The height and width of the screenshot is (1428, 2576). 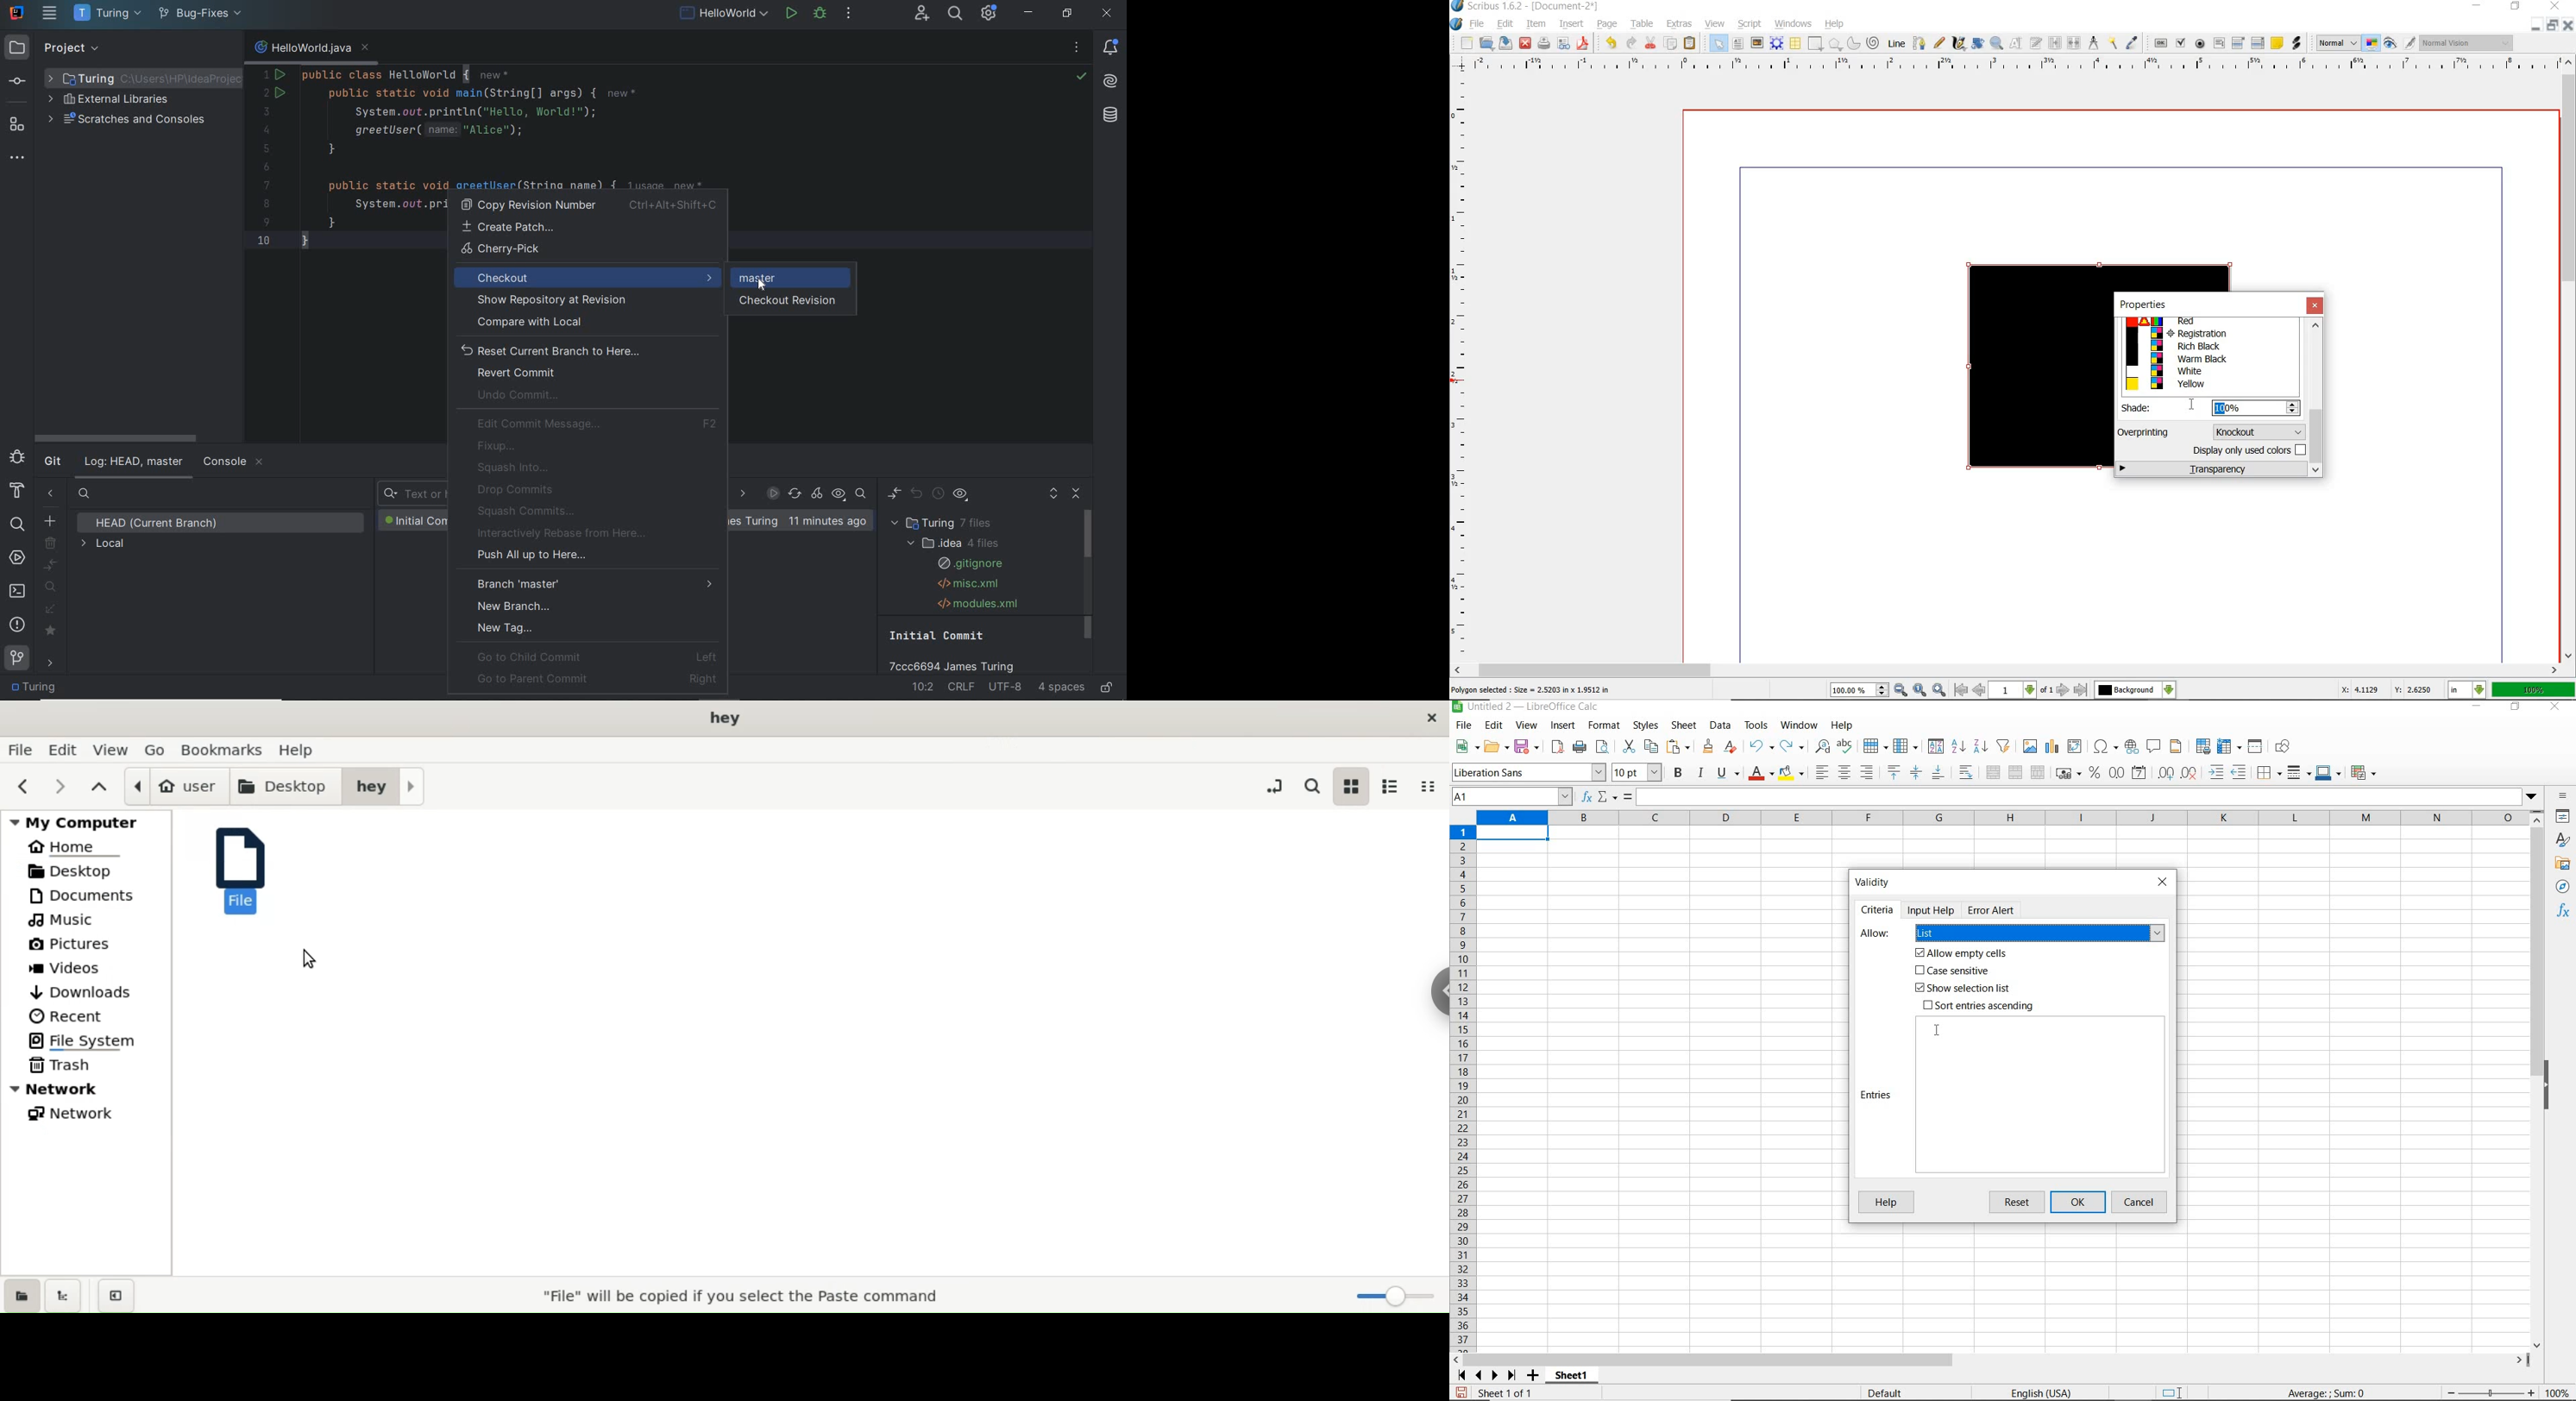 I want to click on sheet1, so click(x=1571, y=1378).